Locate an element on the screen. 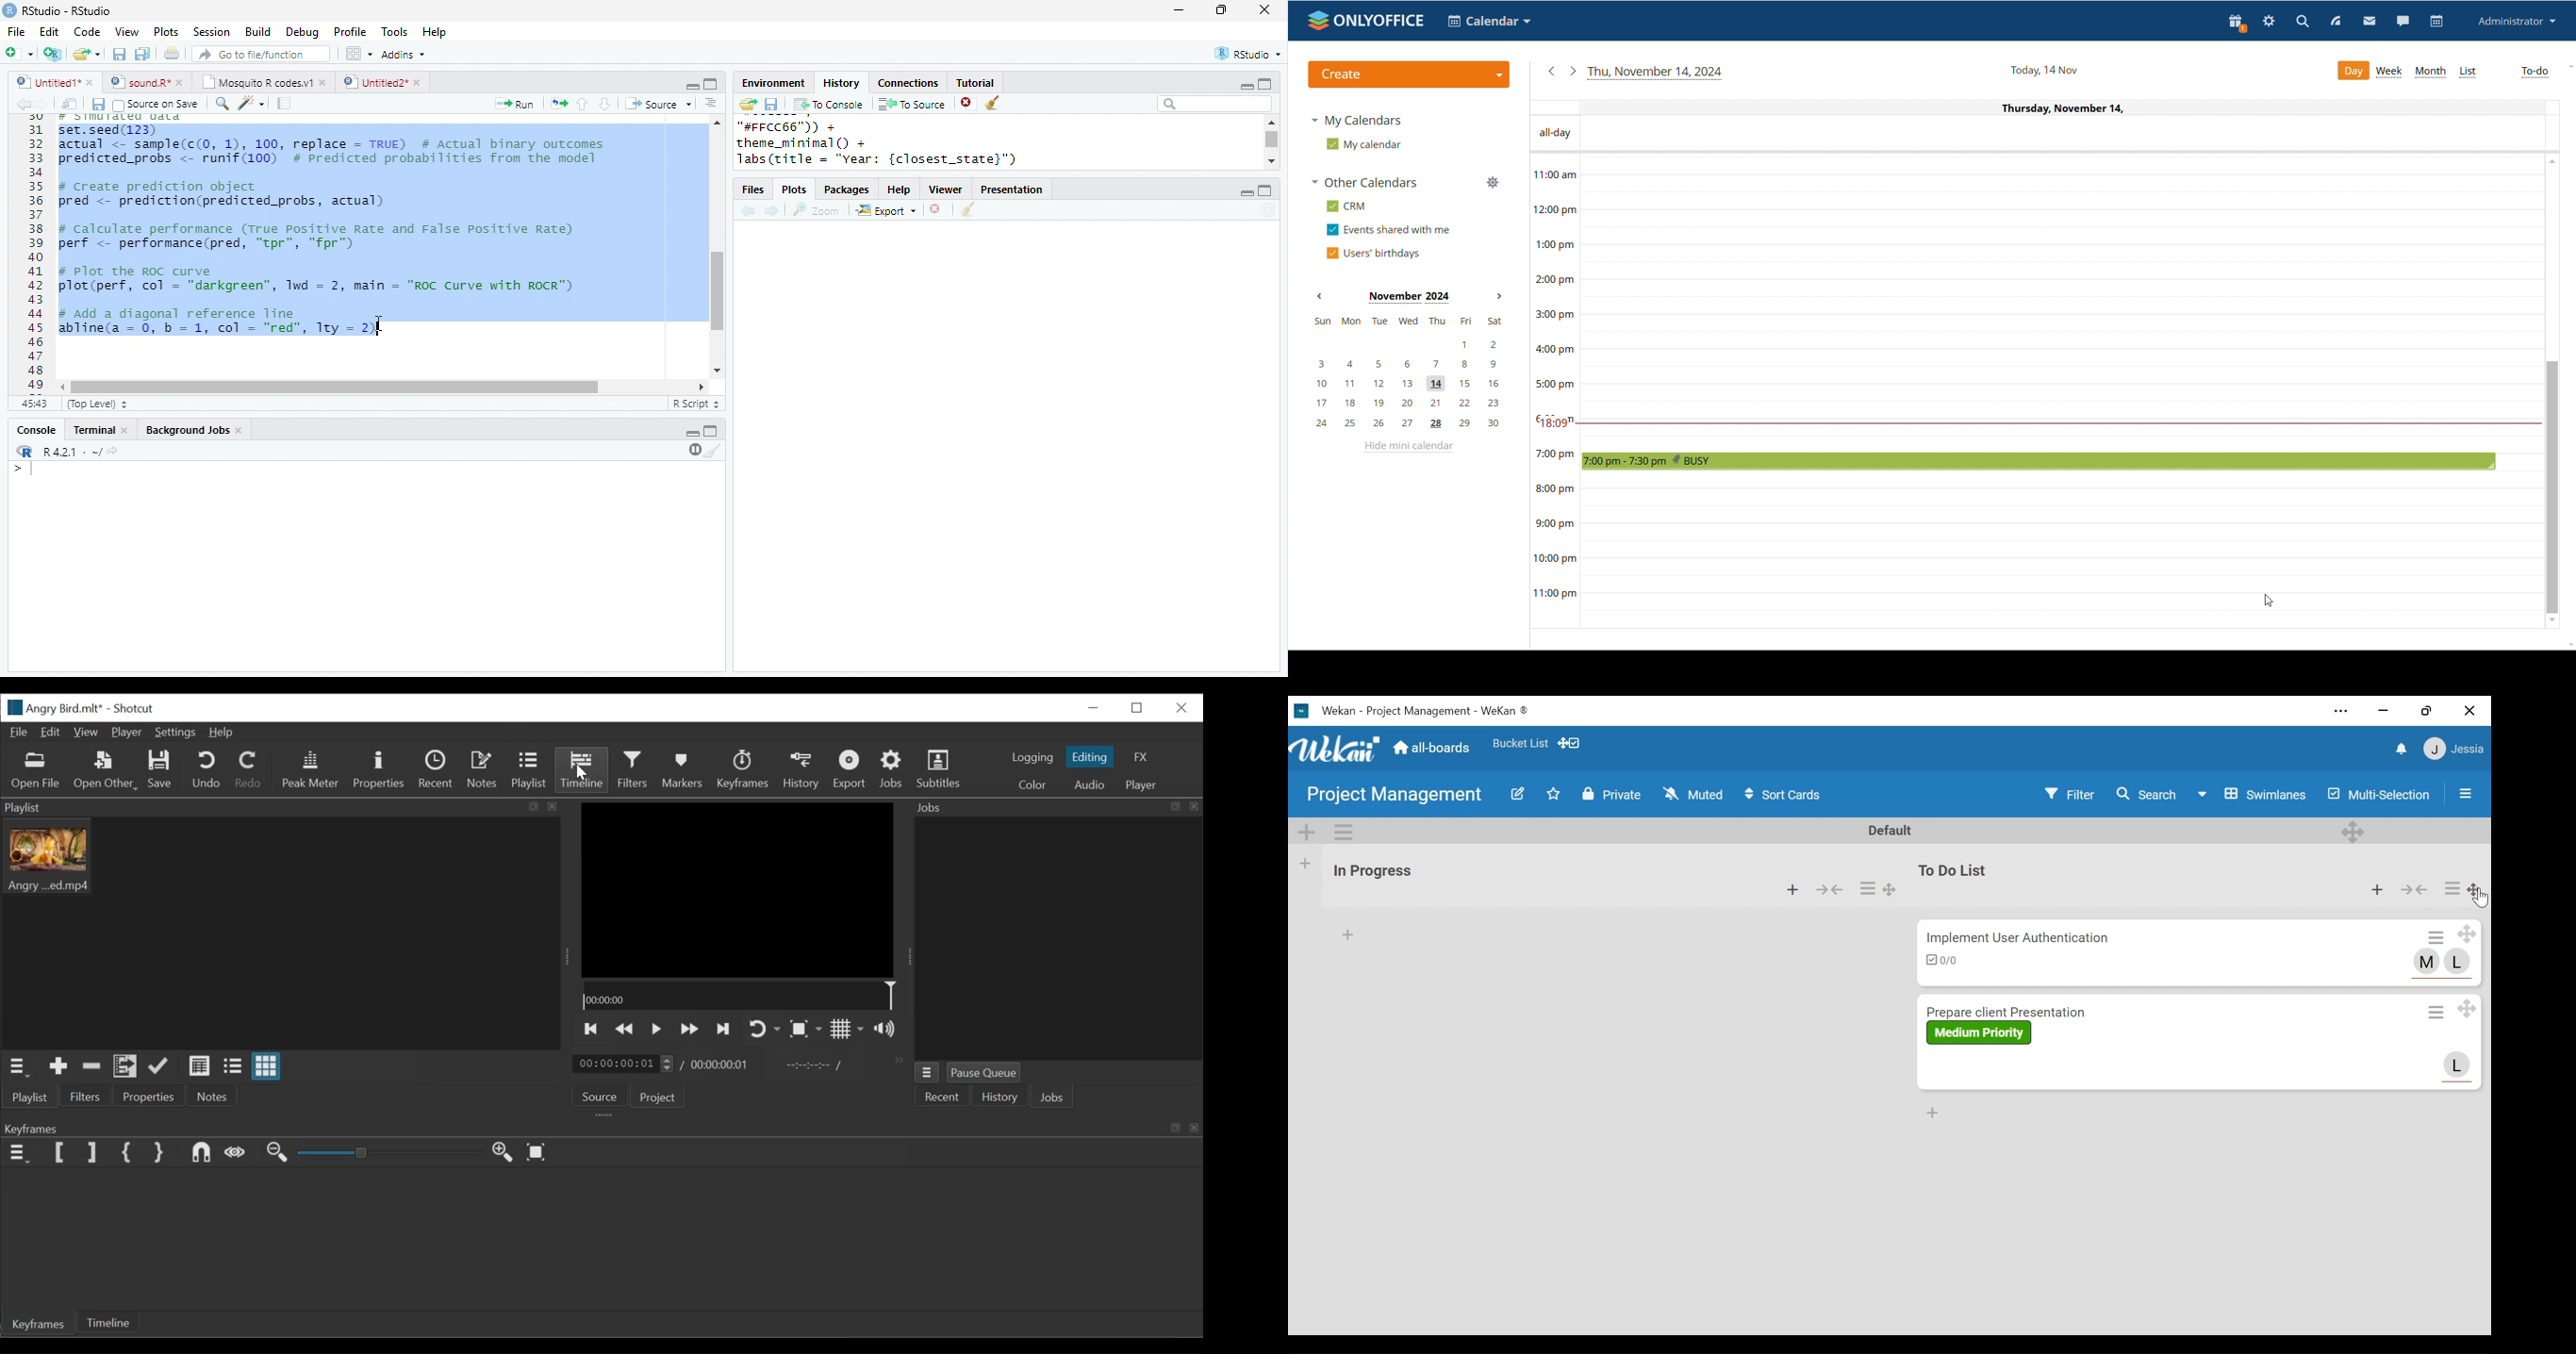 This screenshot has height=1372, width=2576. search bar is located at coordinates (1214, 103).